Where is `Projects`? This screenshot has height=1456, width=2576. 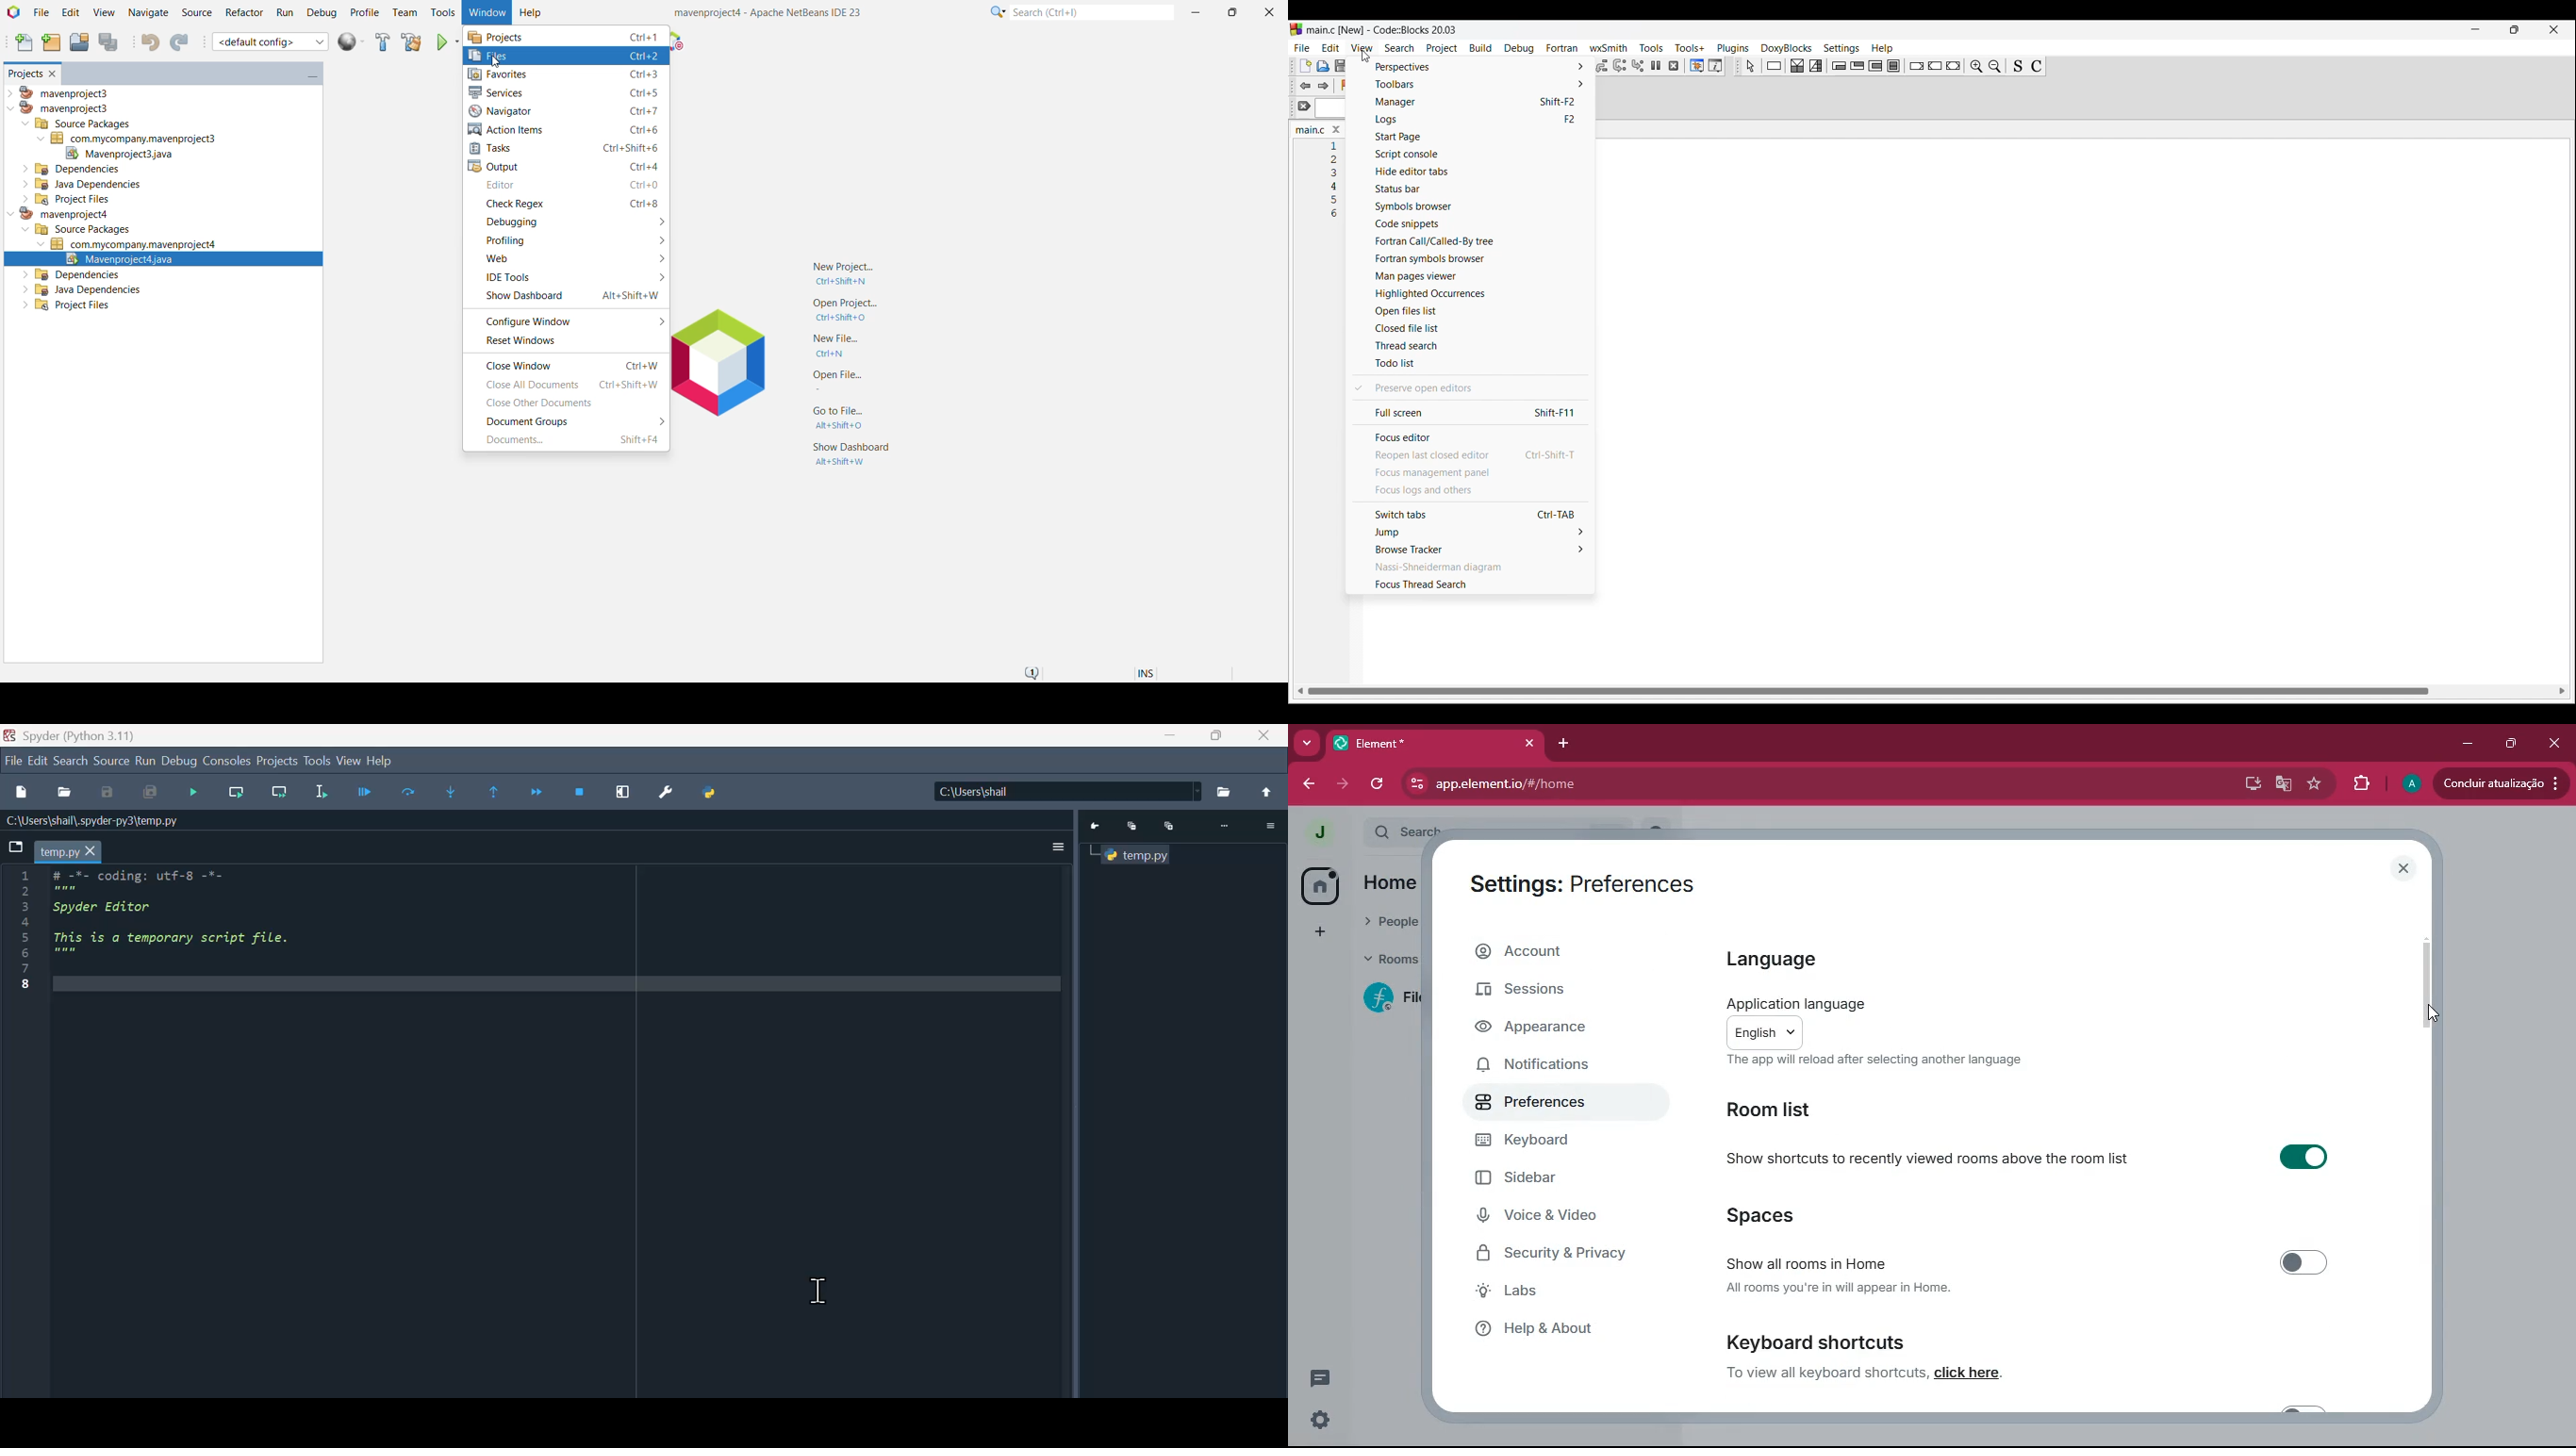 Projects is located at coordinates (278, 759).